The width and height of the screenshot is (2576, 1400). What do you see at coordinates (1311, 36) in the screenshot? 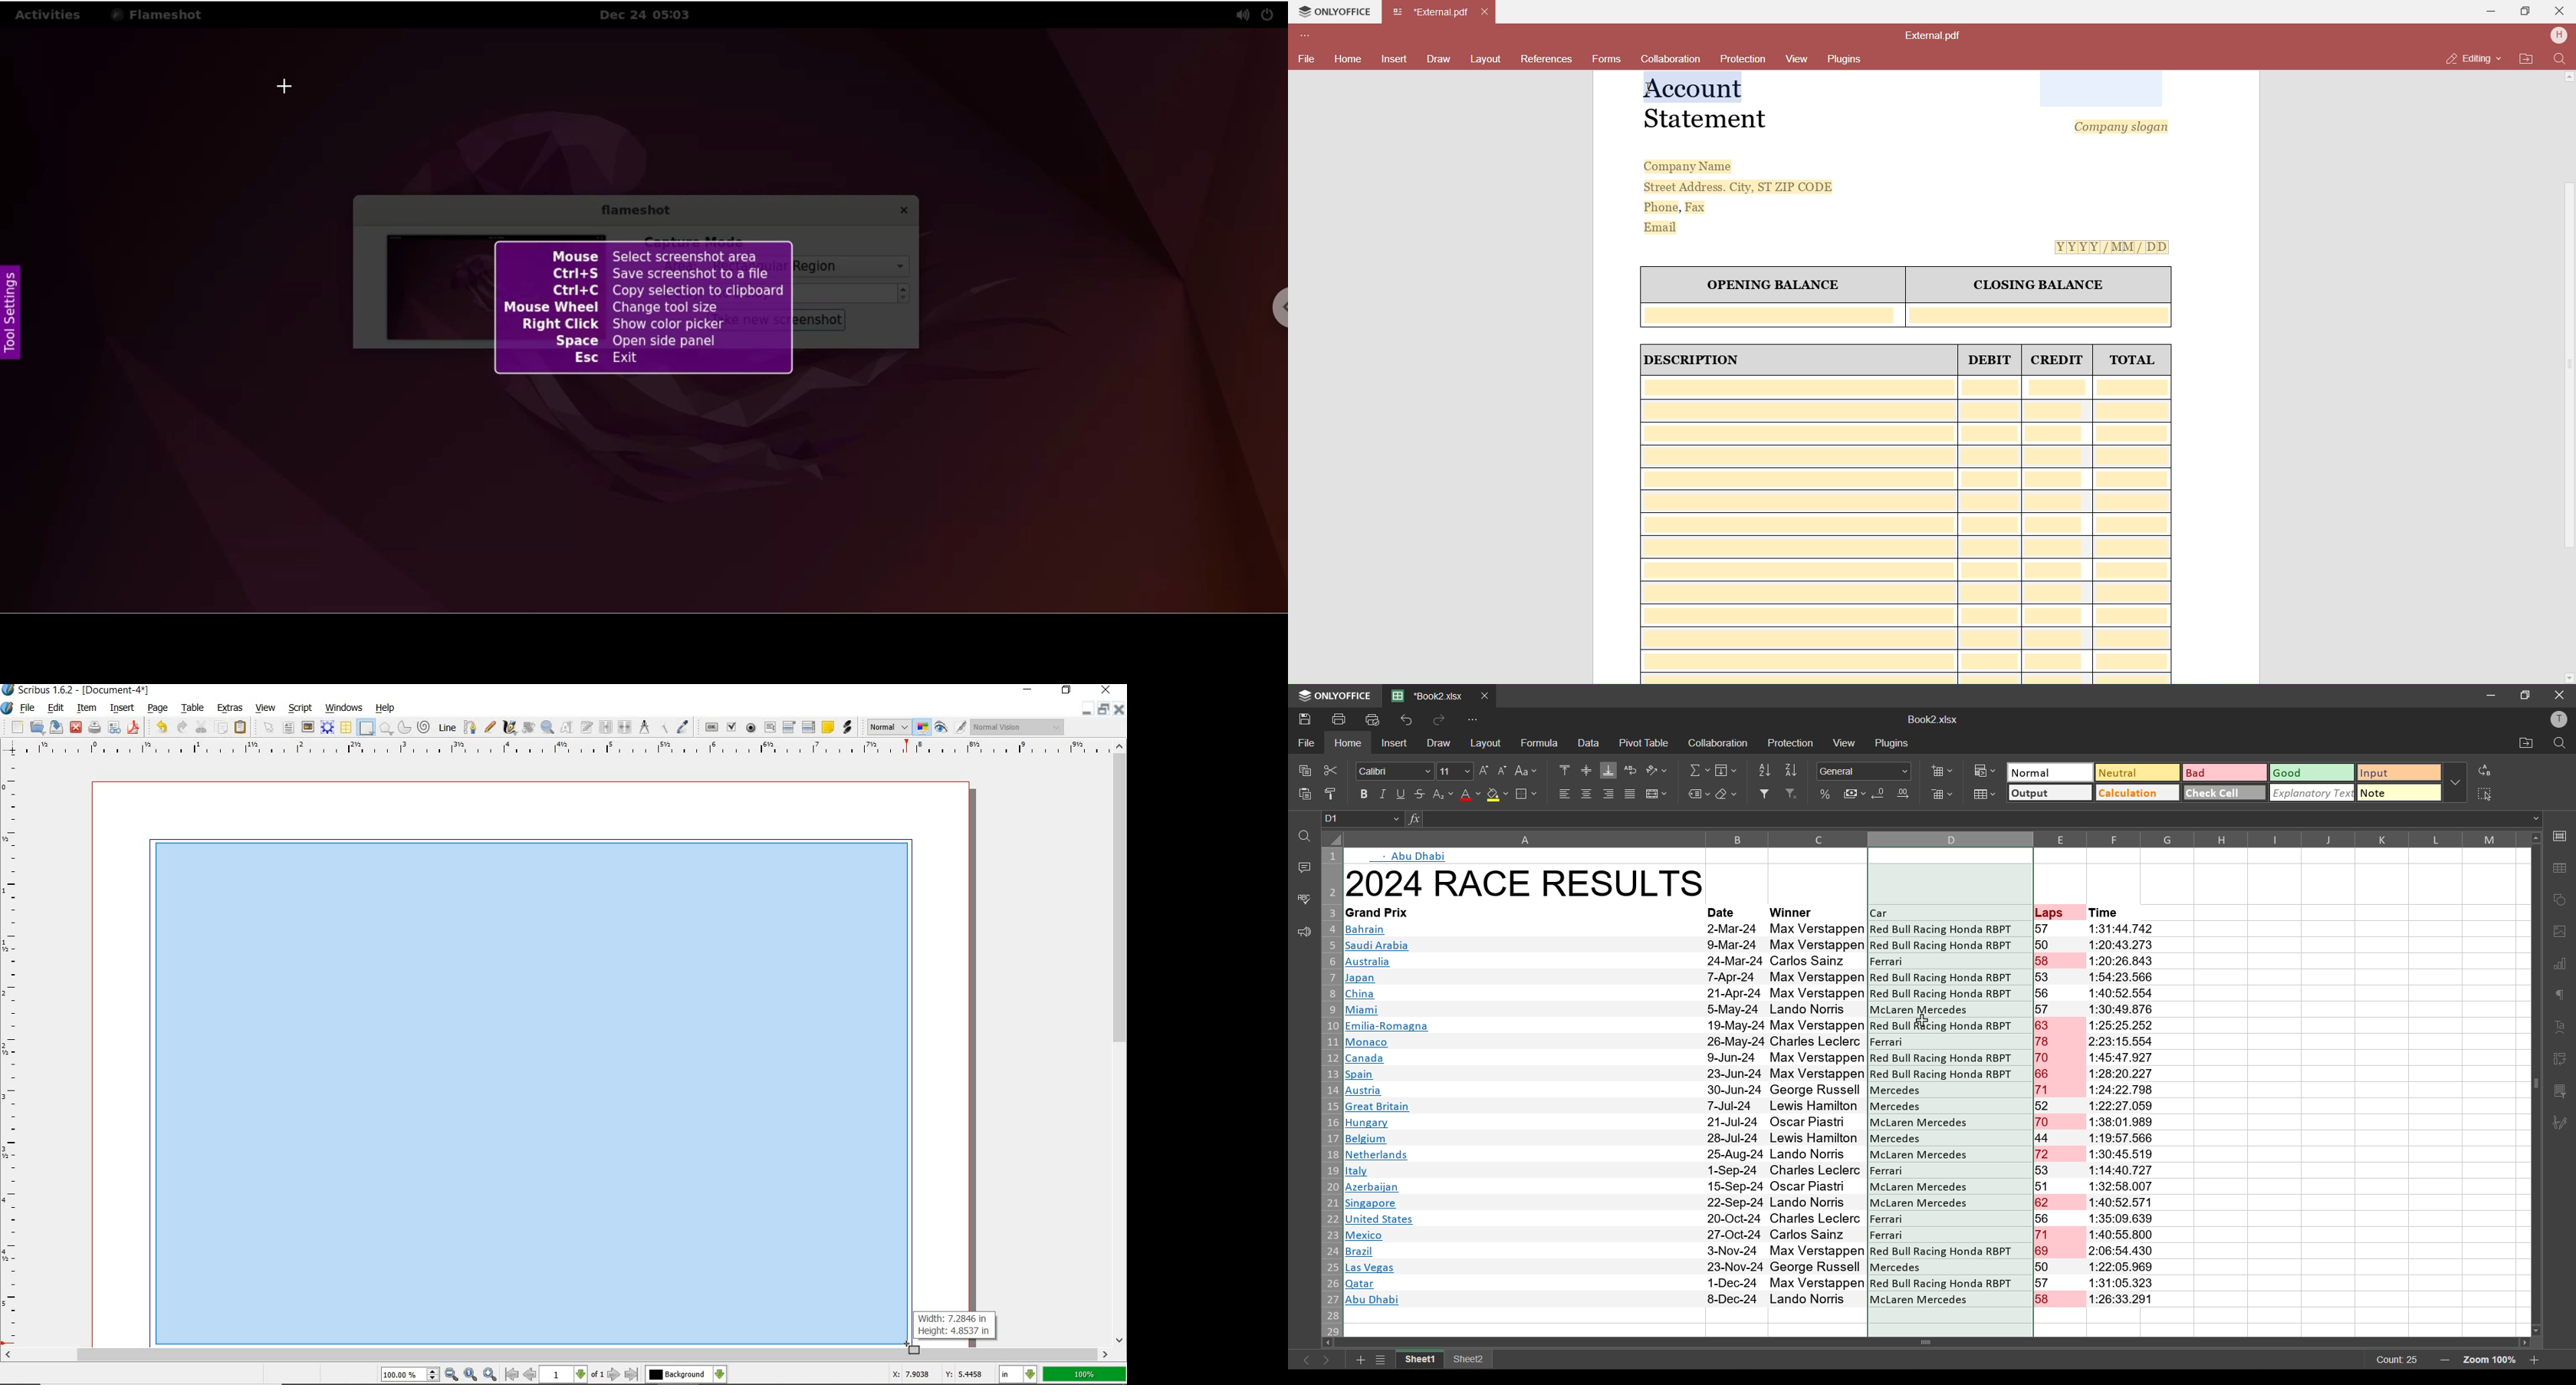
I see `Customize Toolbar` at bounding box center [1311, 36].